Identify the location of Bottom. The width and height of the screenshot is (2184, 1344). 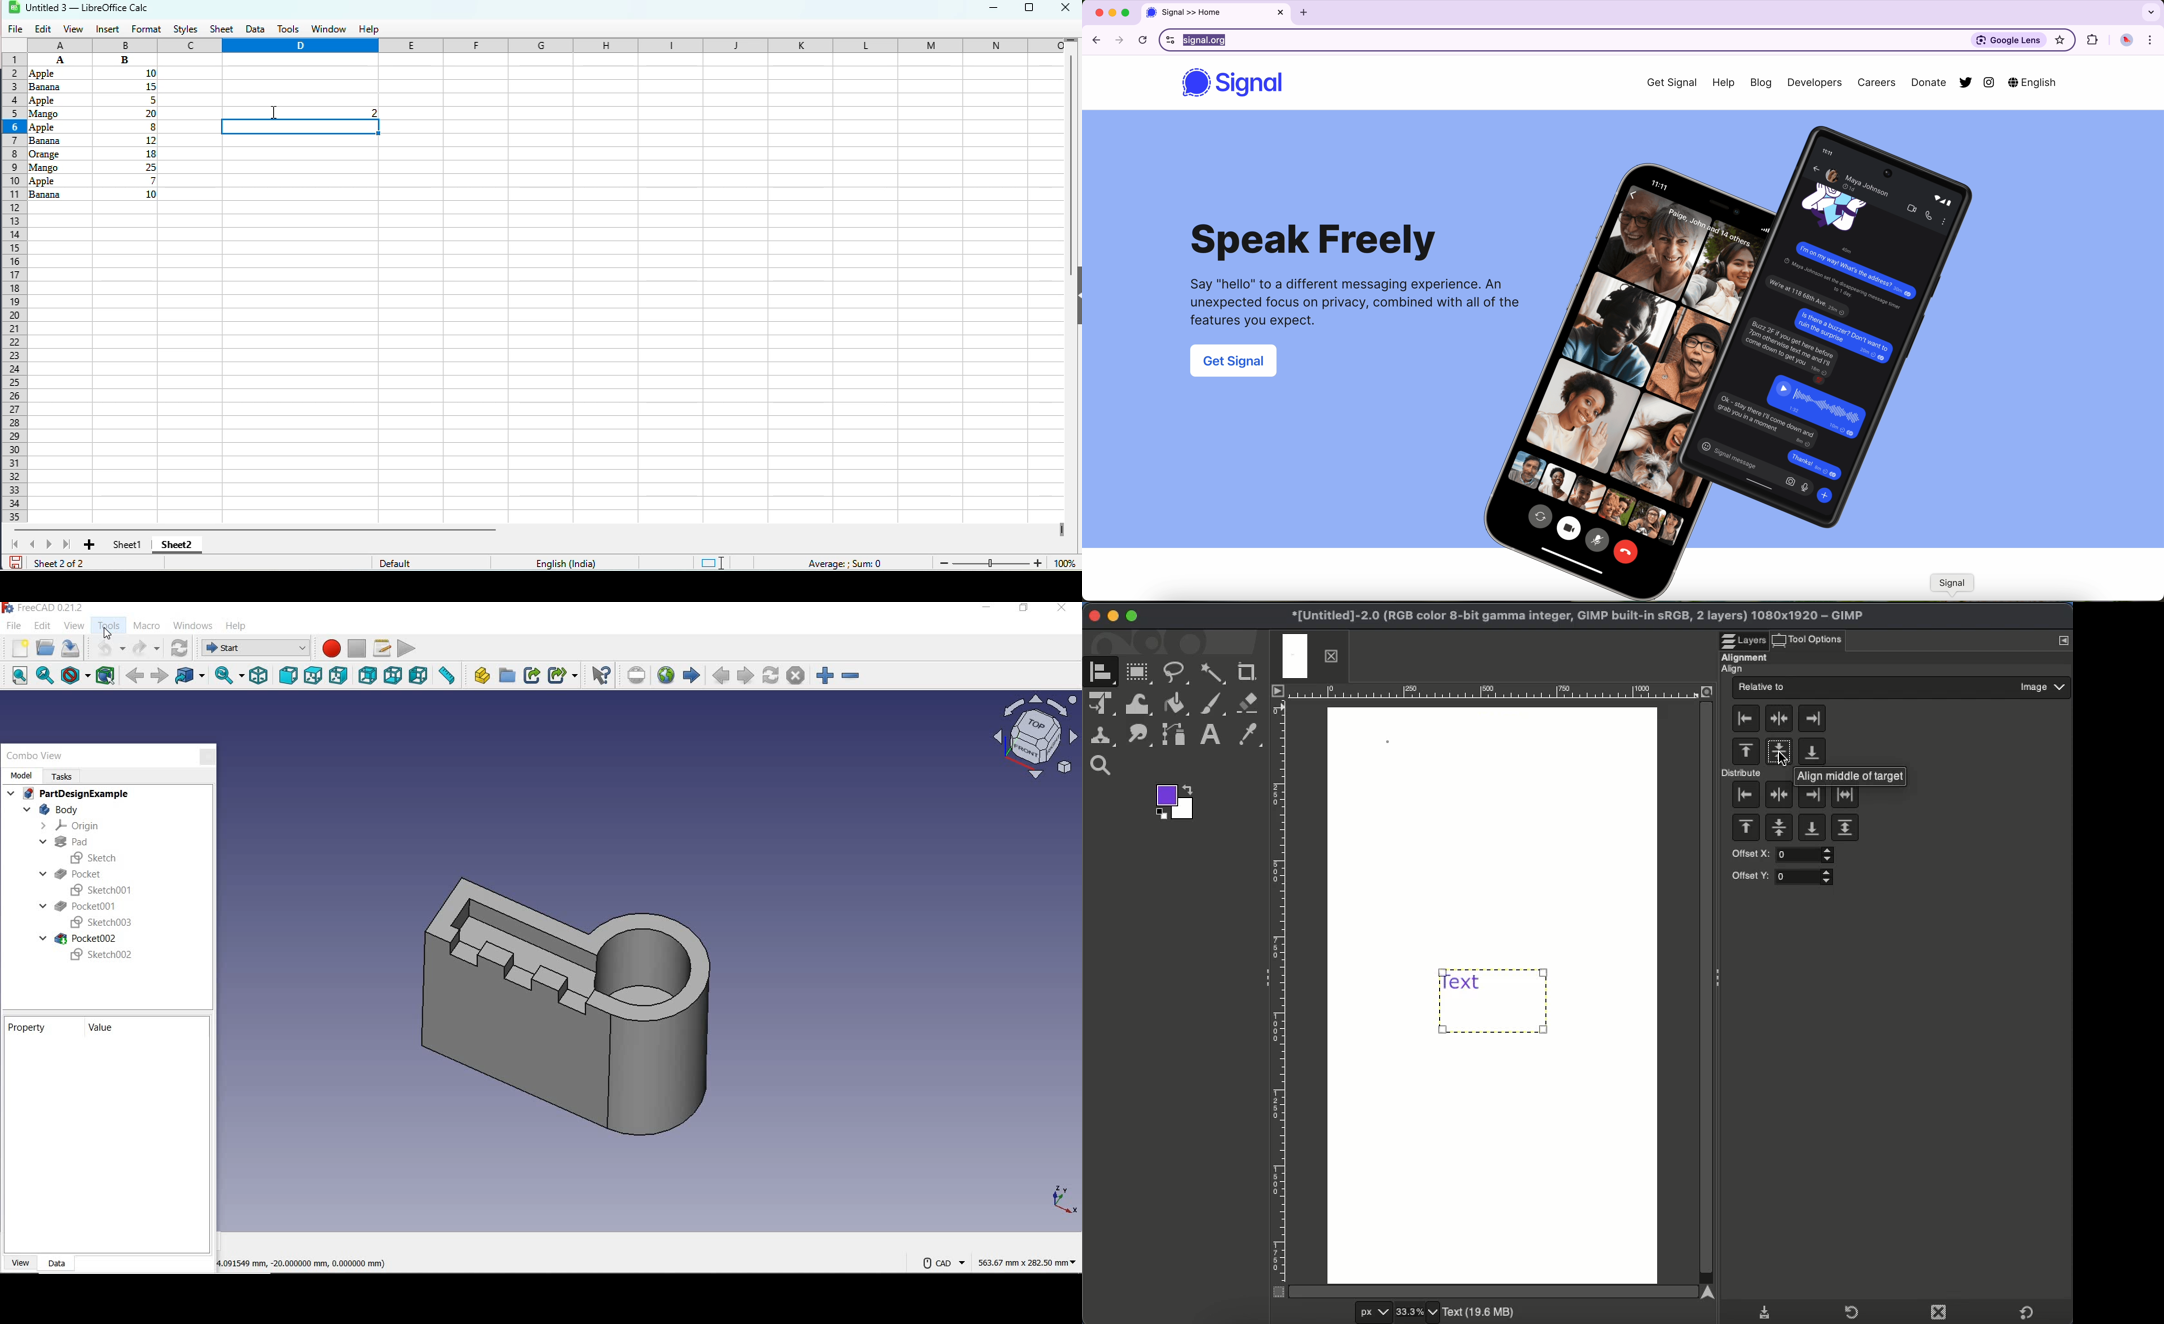
(391, 676).